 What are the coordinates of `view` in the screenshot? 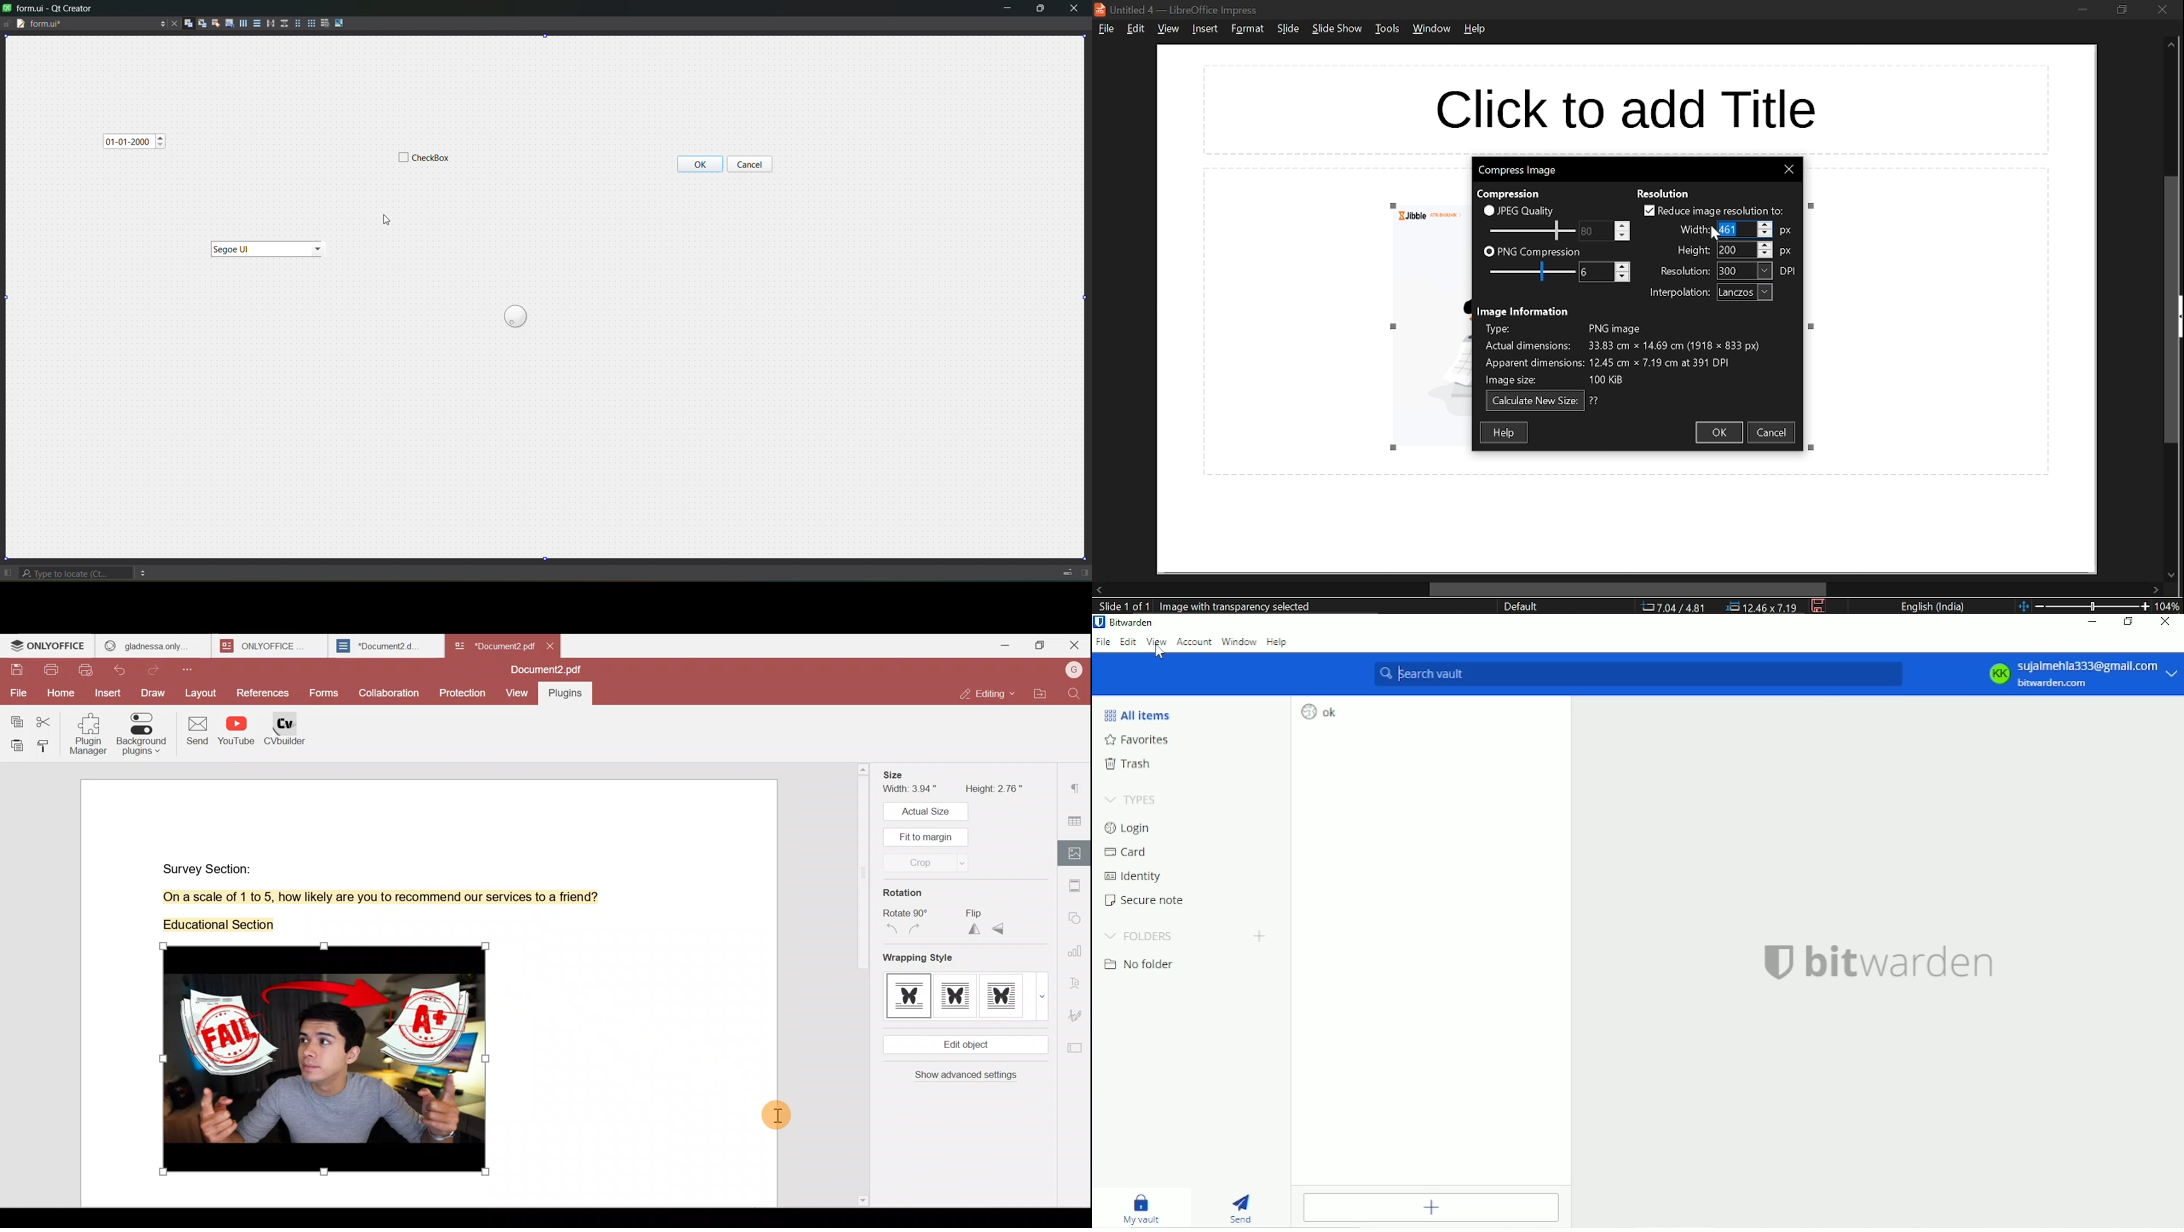 It's located at (1167, 30).